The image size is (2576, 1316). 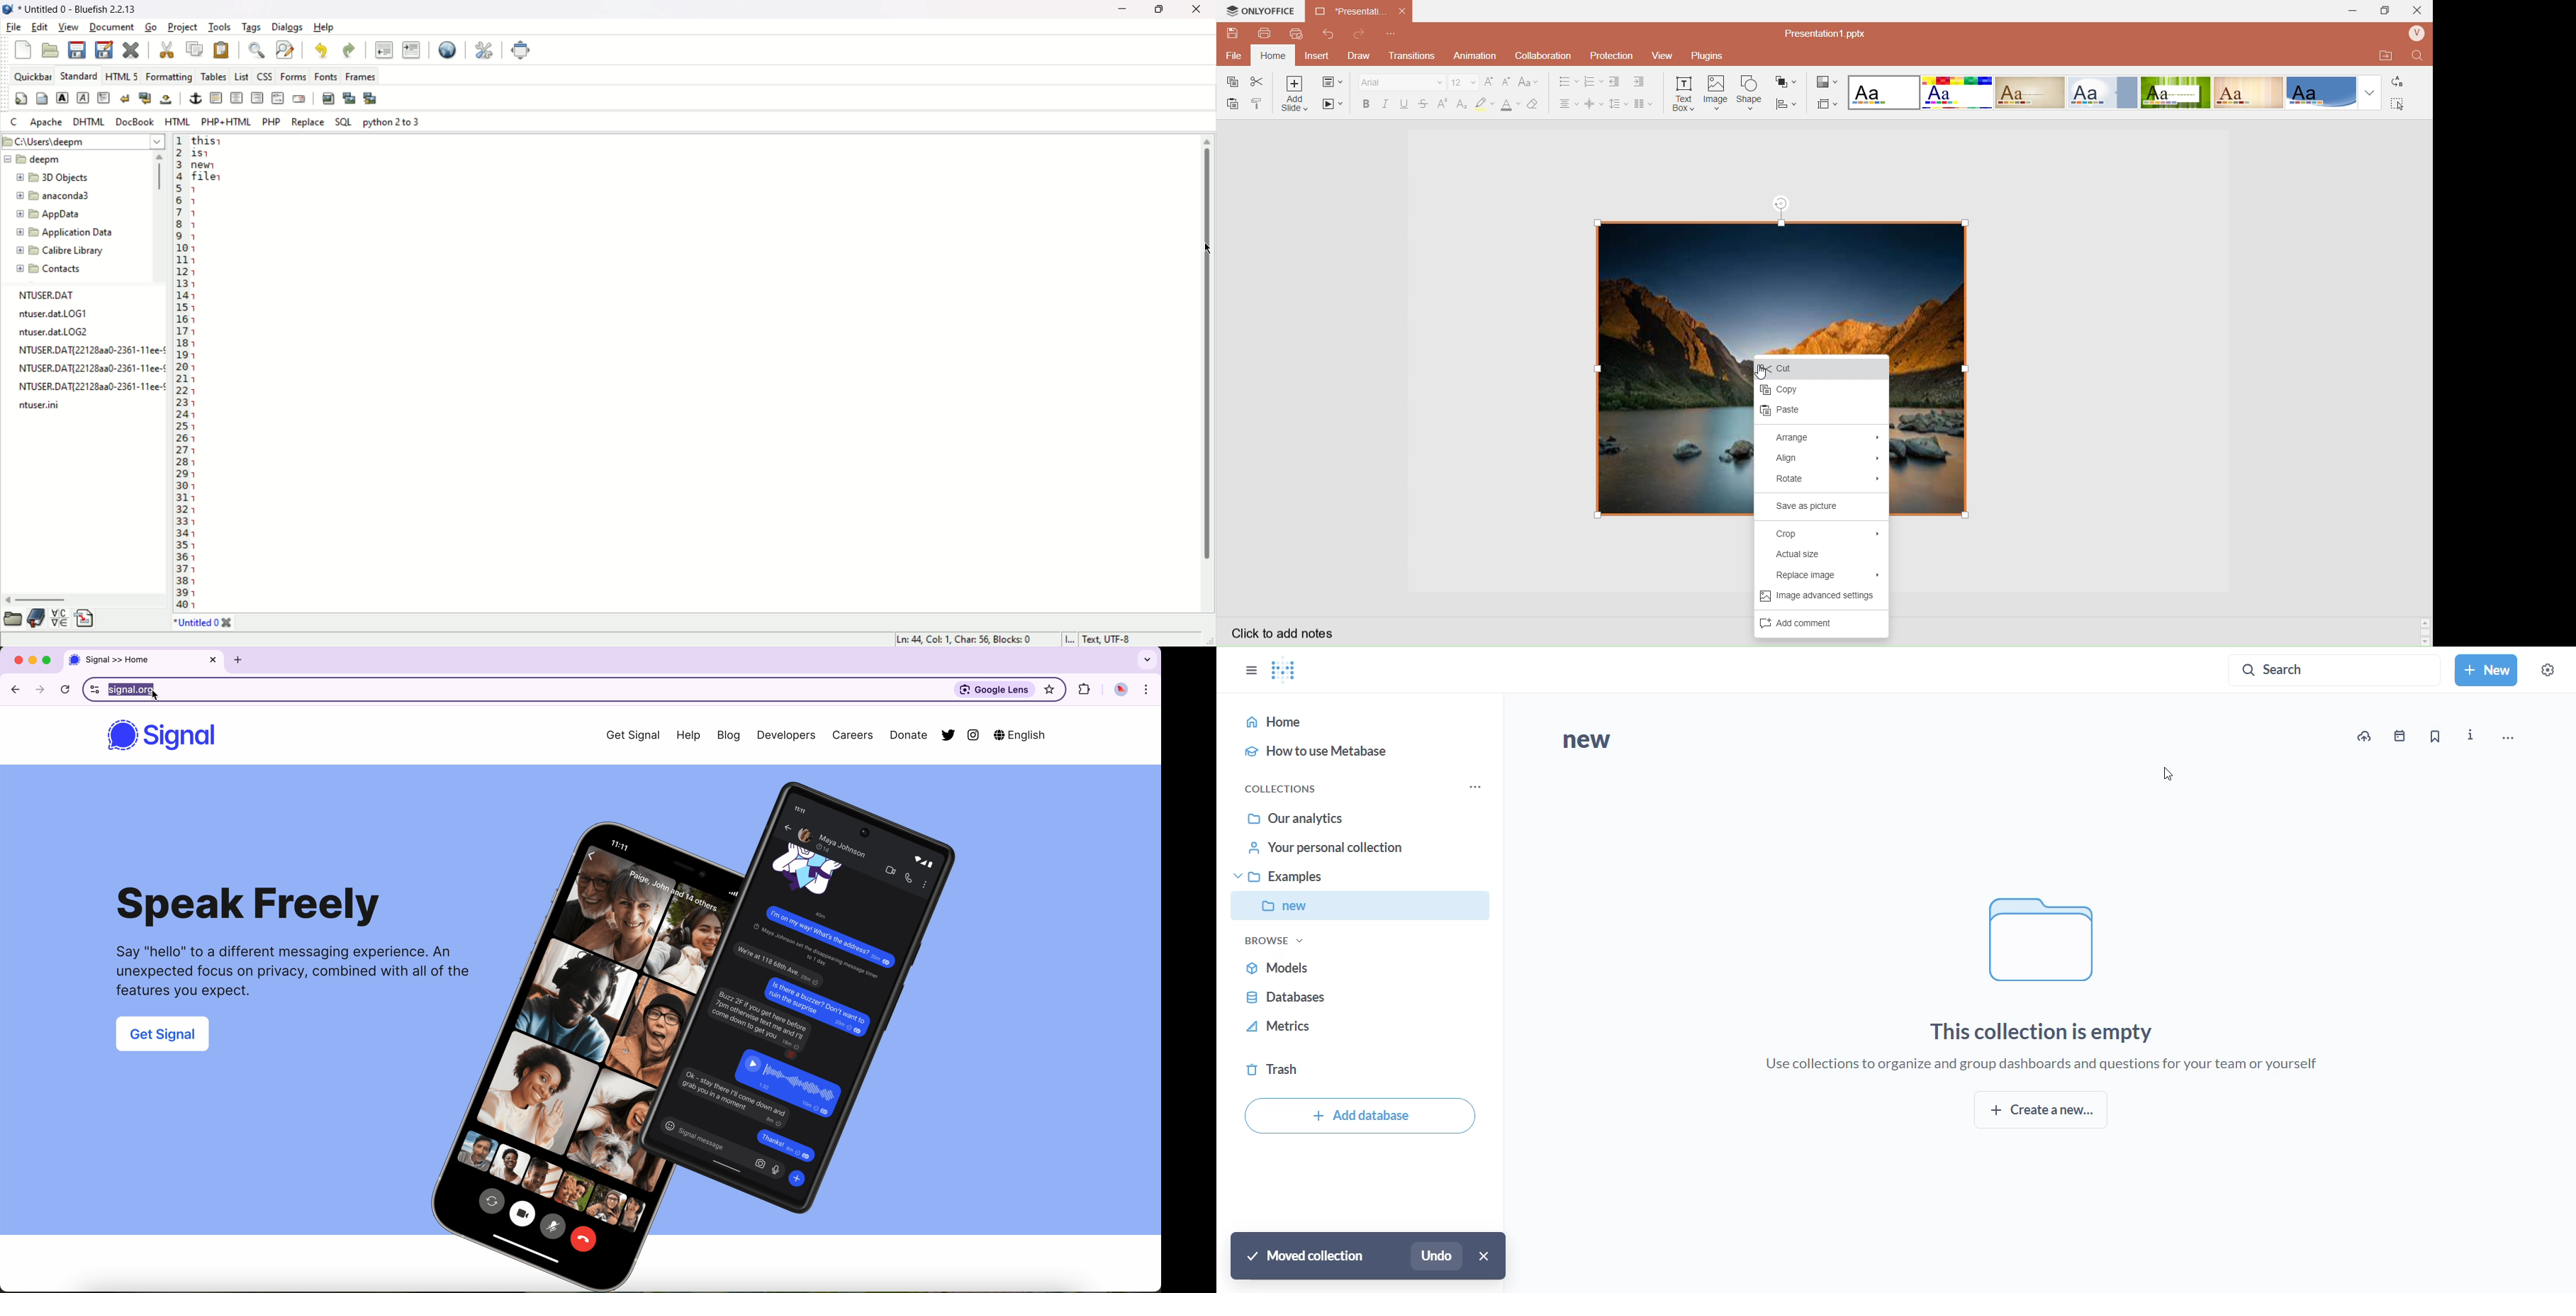 What do you see at coordinates (1819, 507) in the screenshot?
I see `Save as picture` at bounding box center [1819, 507].